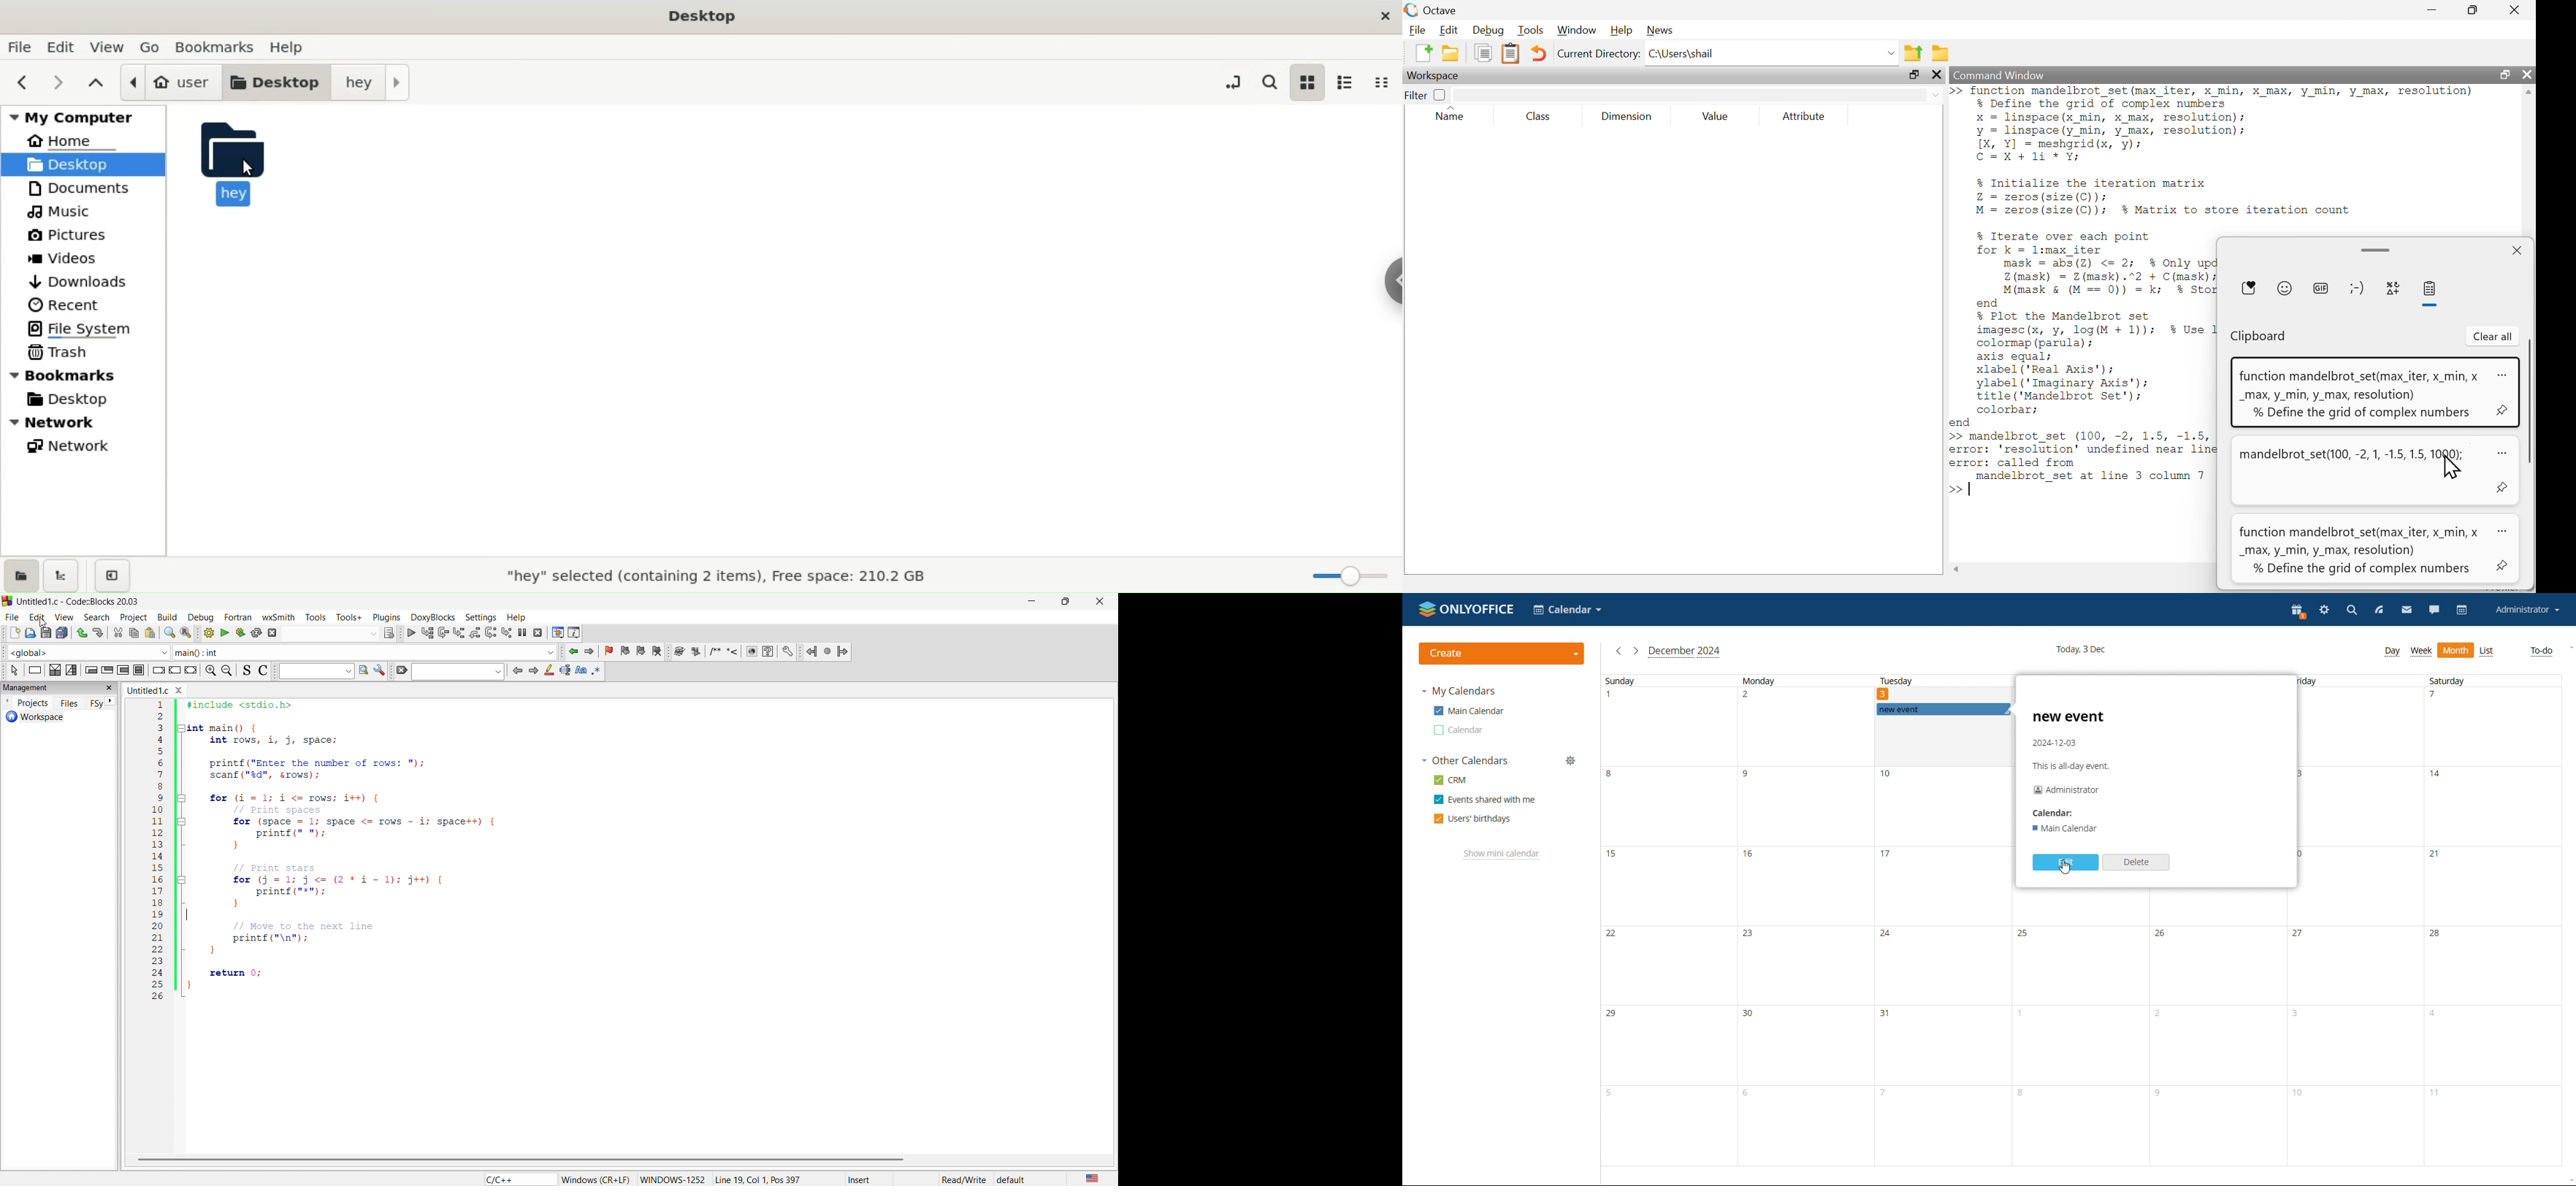 The height and width of the screenshot is (1204, 2576). What do you see at coordinates (491, 631) in the screenshot?
I see `next instruction` at bounding box center [491, 631].